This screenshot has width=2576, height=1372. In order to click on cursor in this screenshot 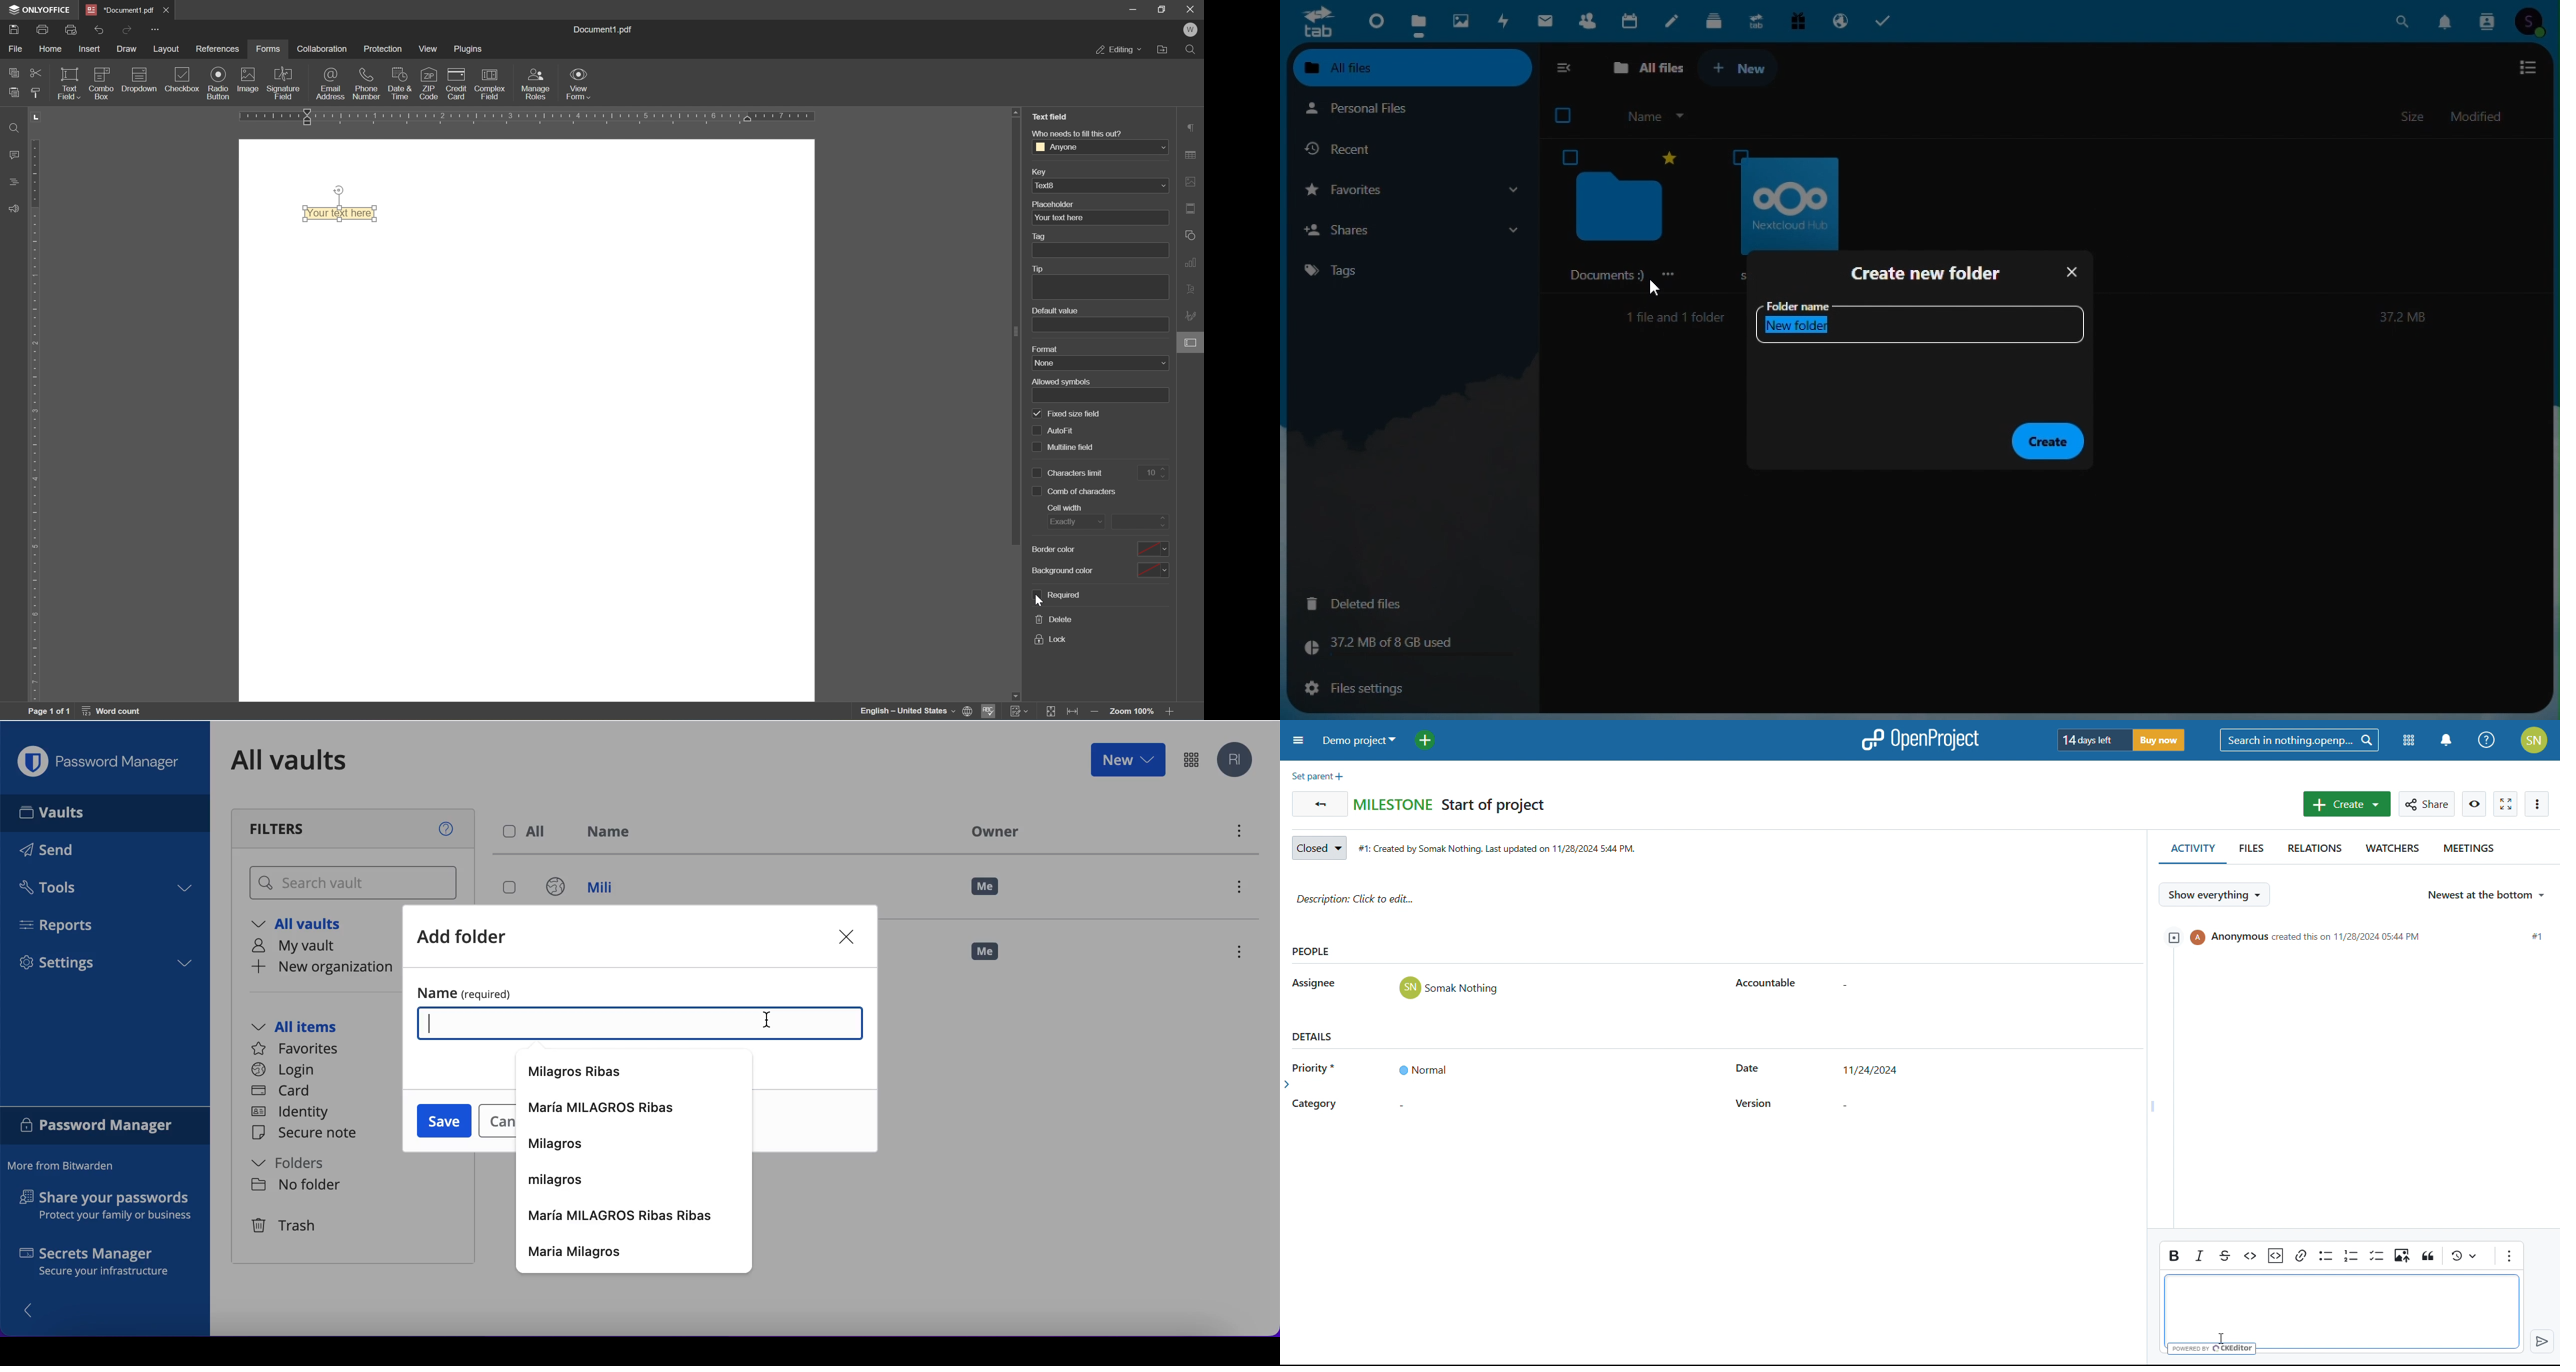, I will do `click(1656, 287)`.